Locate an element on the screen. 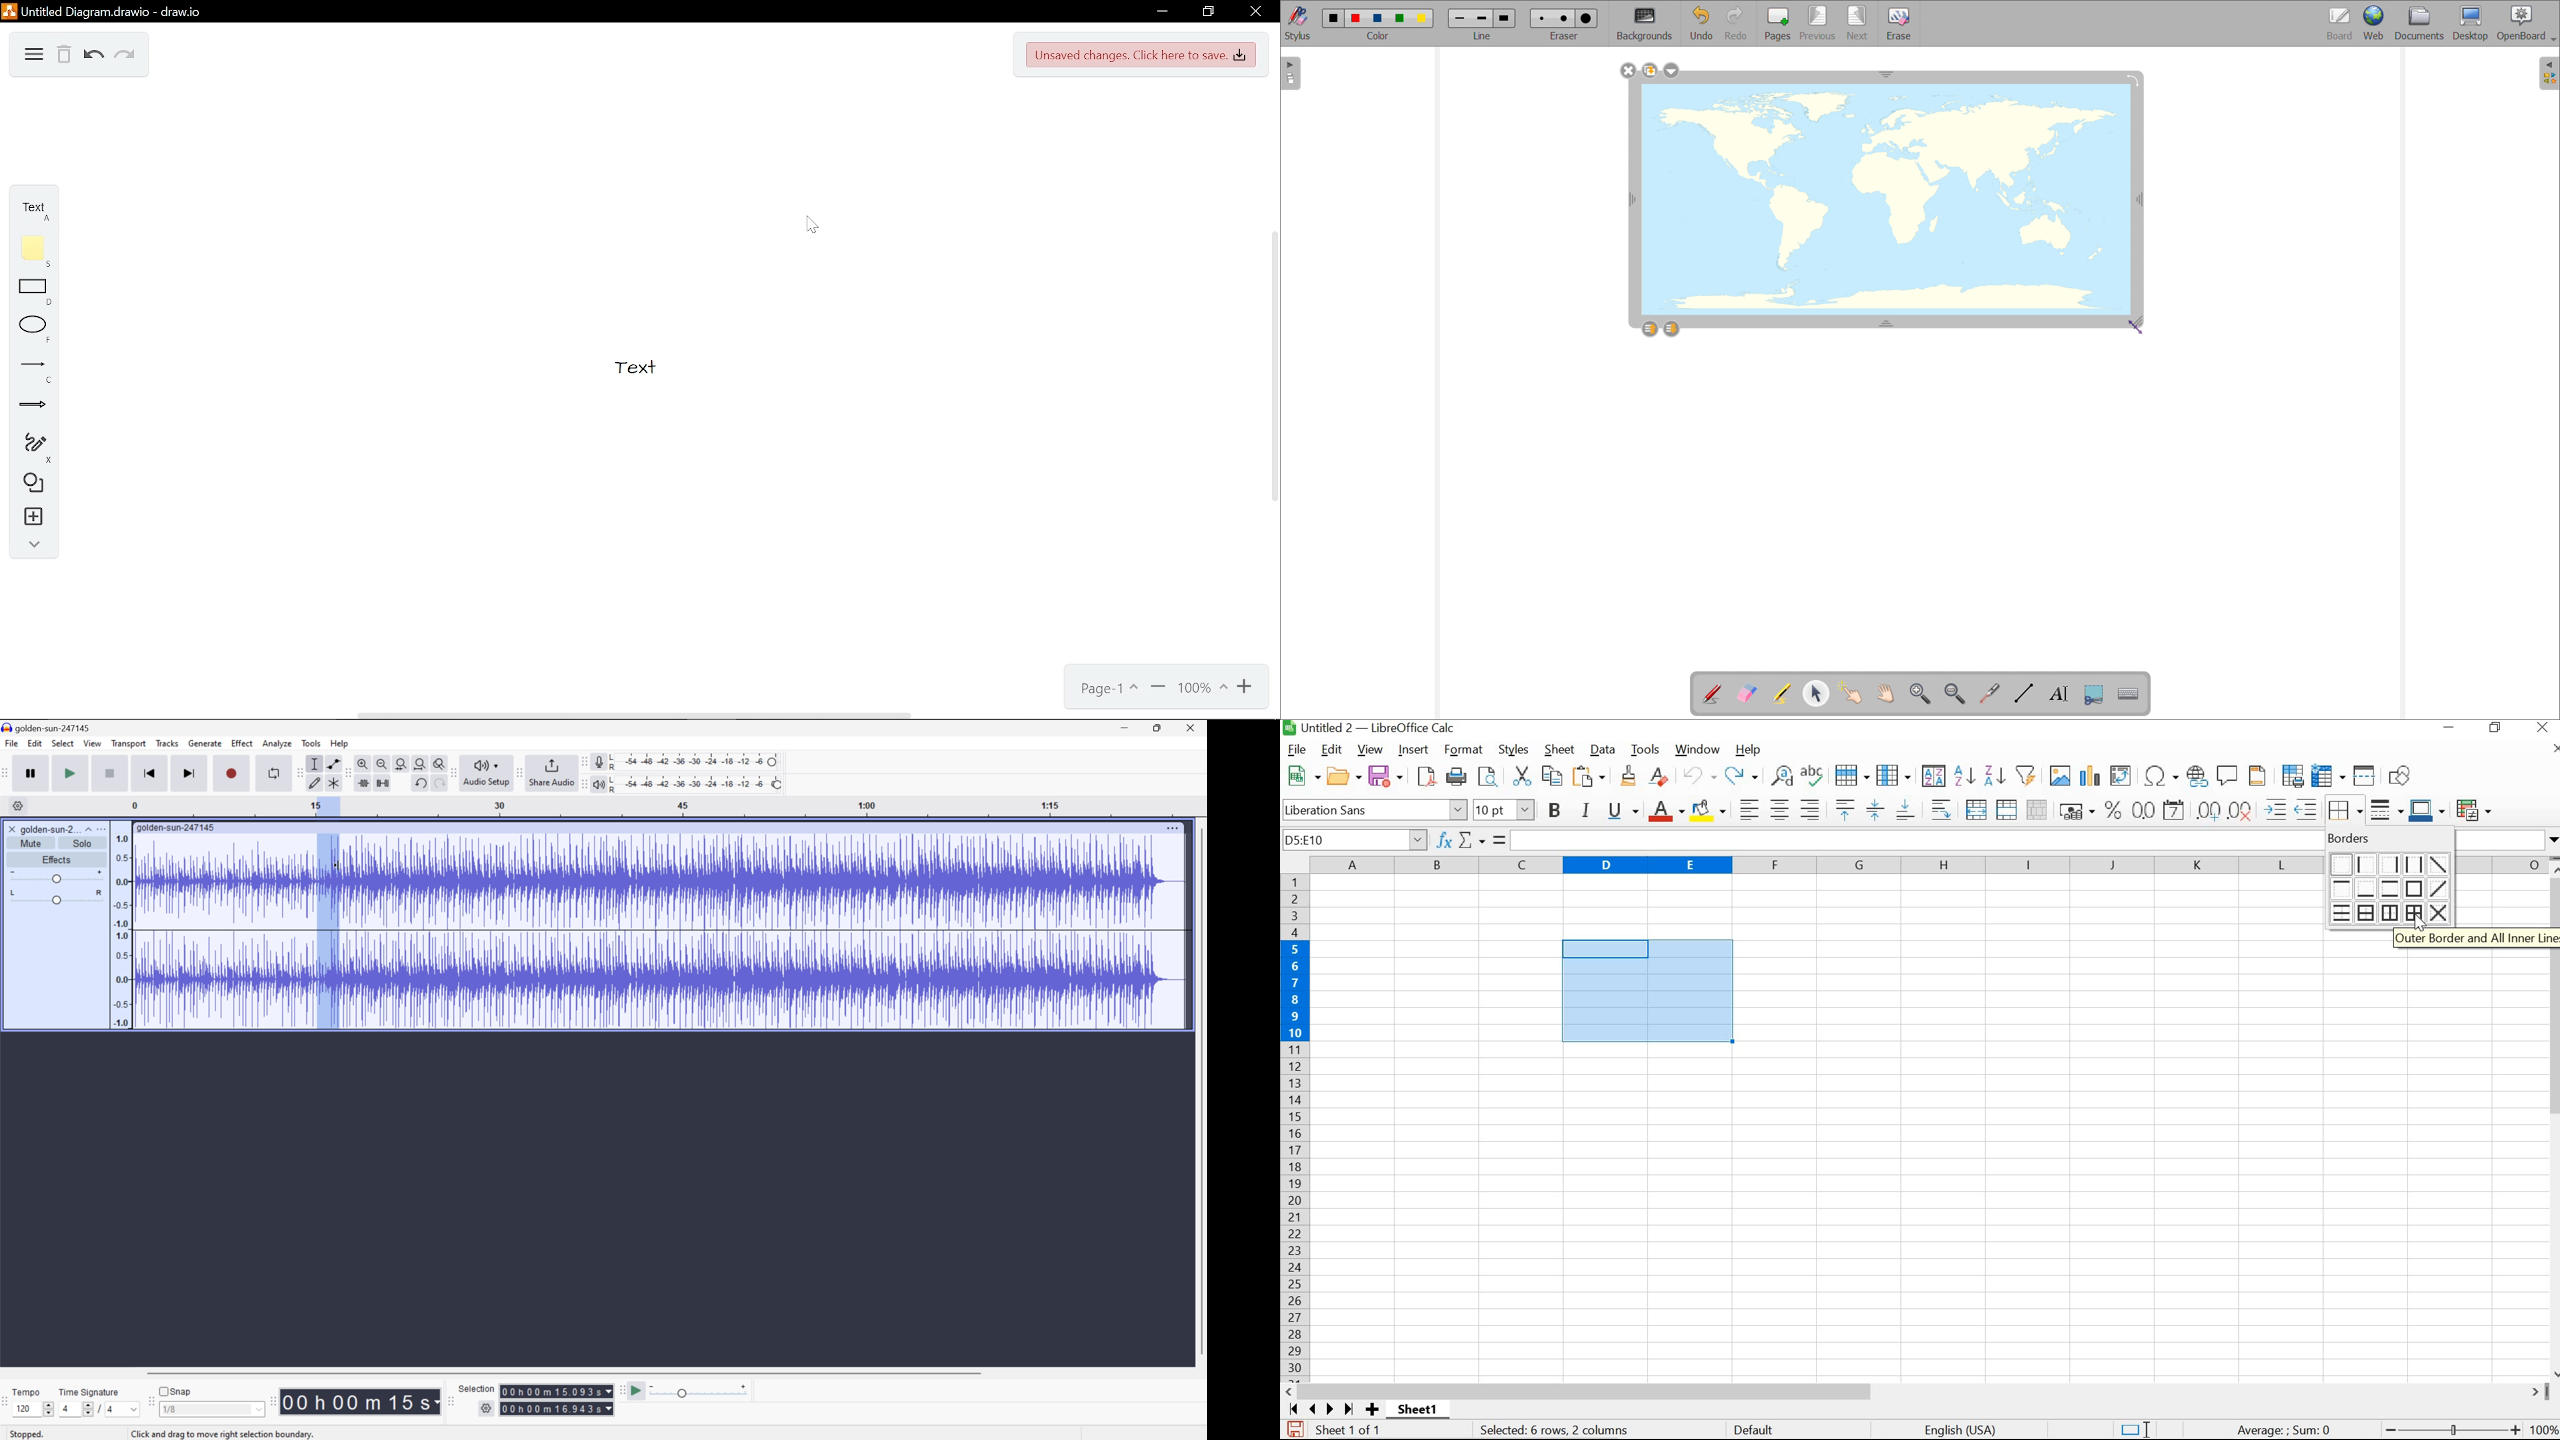  golden-sun-247145 is located at coordinates (49, 727).